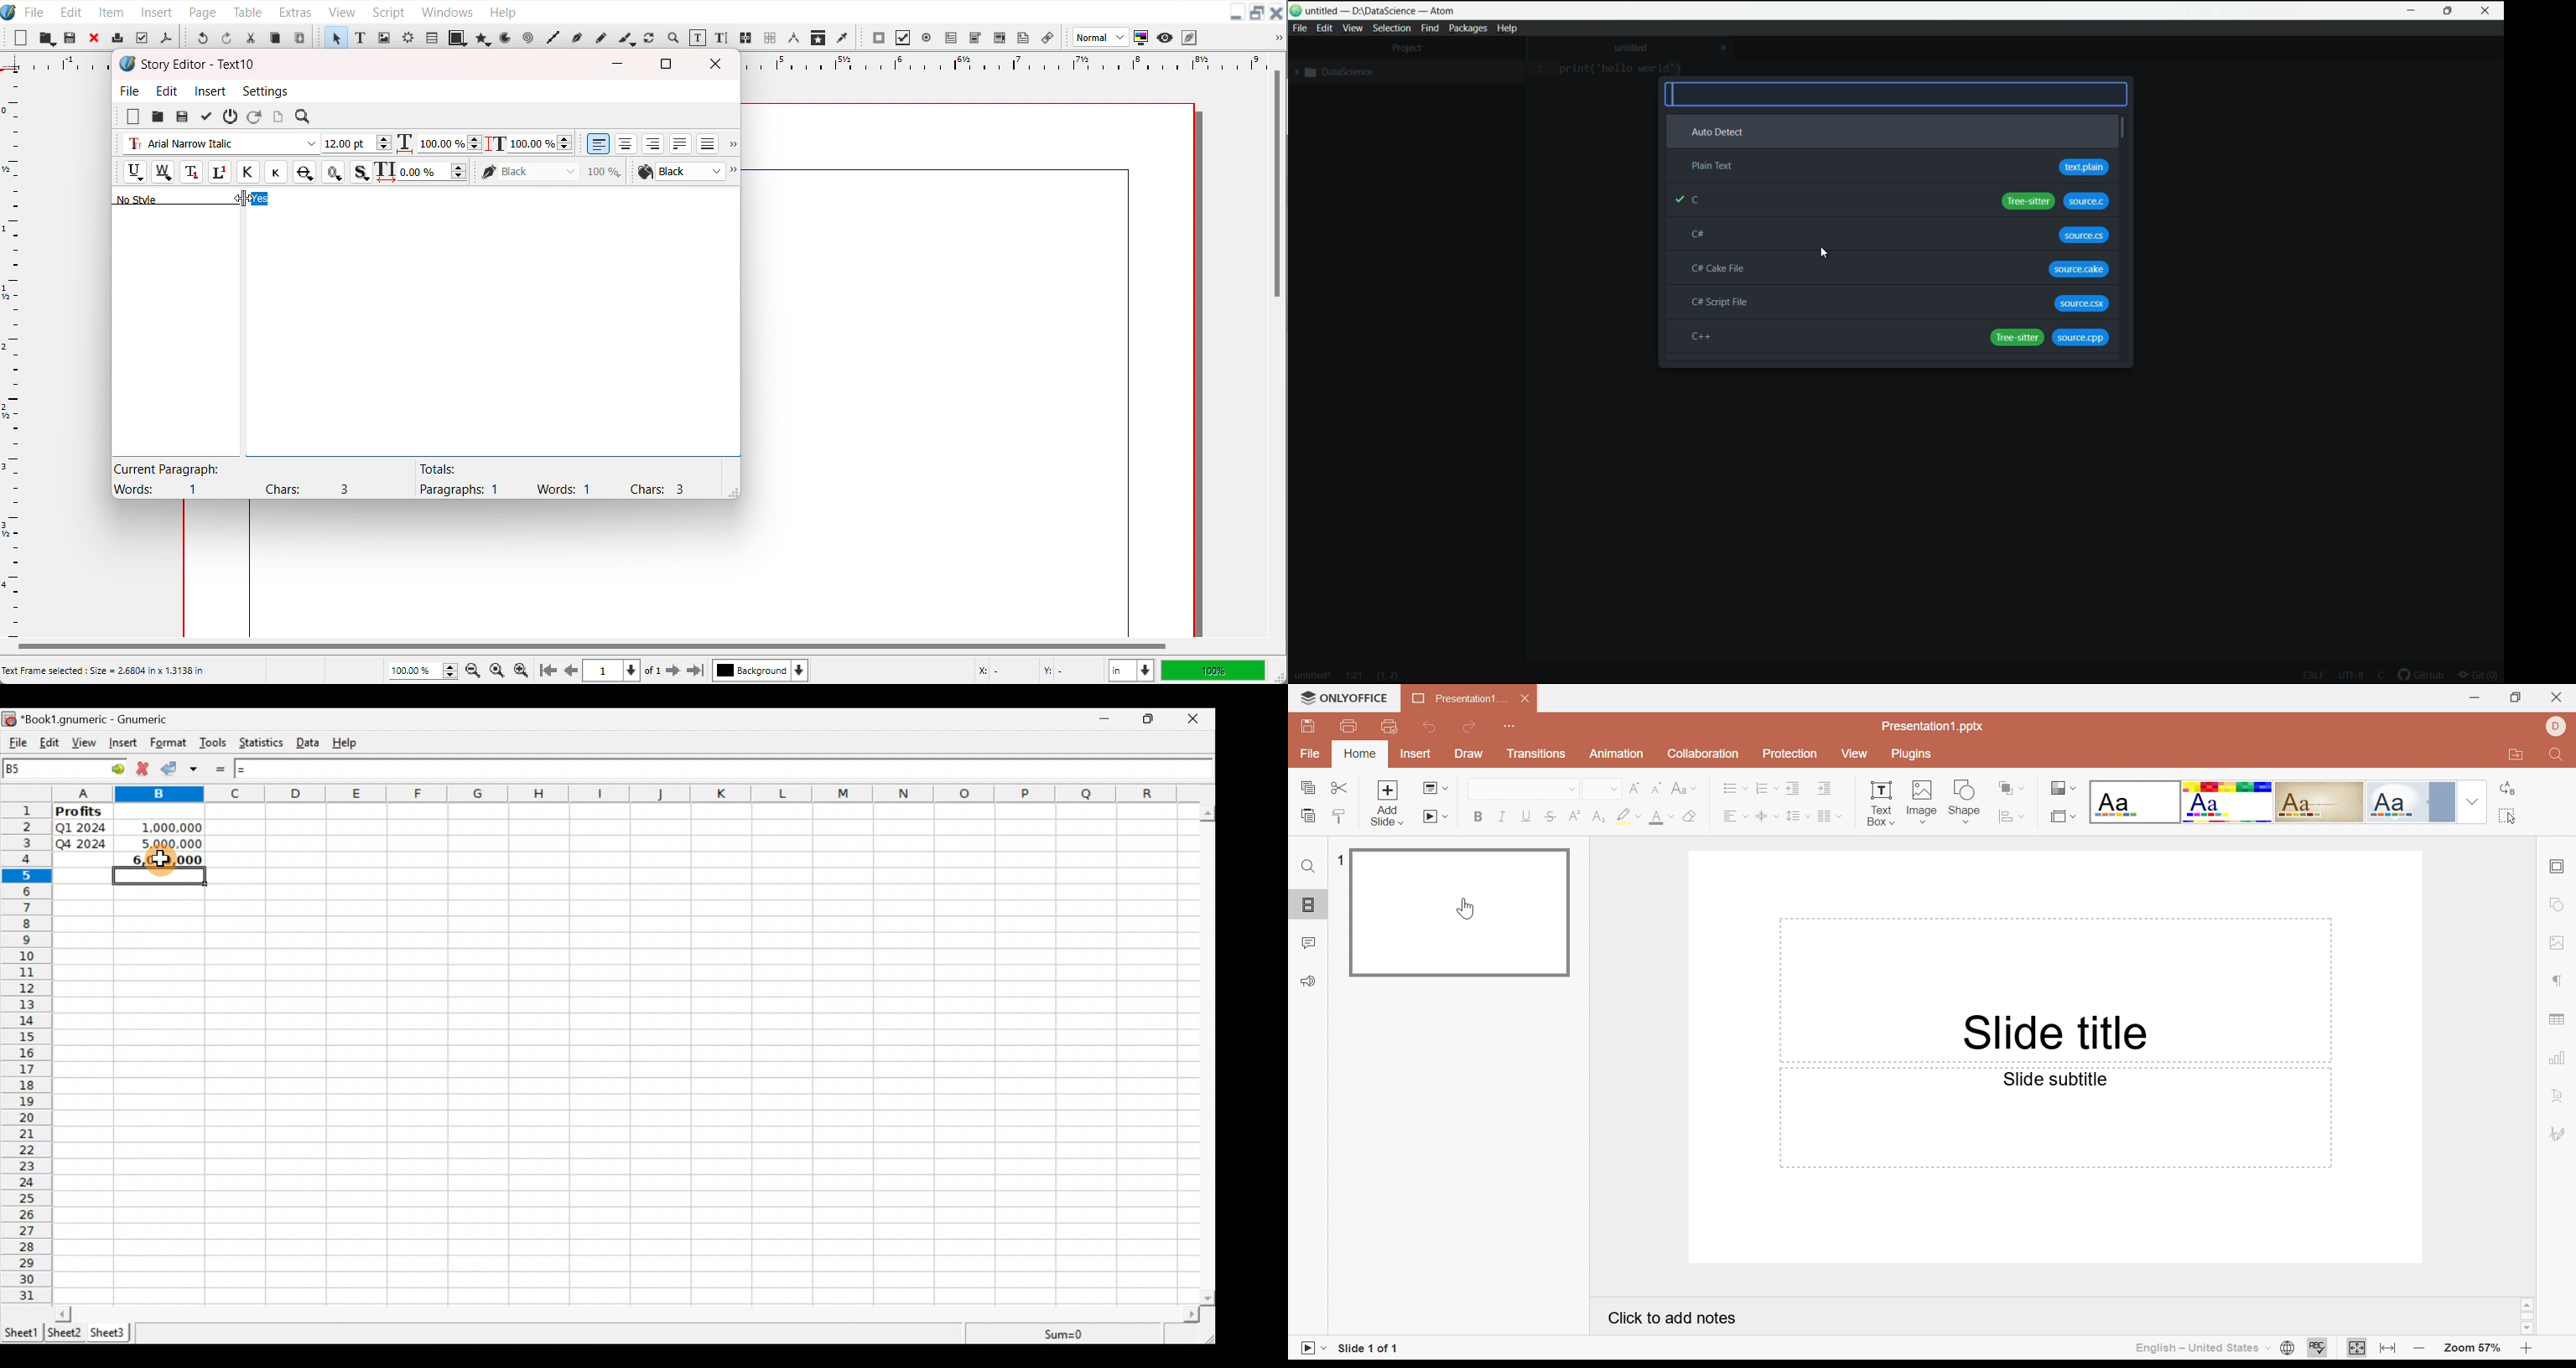 This screenshot has width=2576, height=1372. Describe the element at coordinates (2084, 167) in the screenshot. I see `text plain` at that location.